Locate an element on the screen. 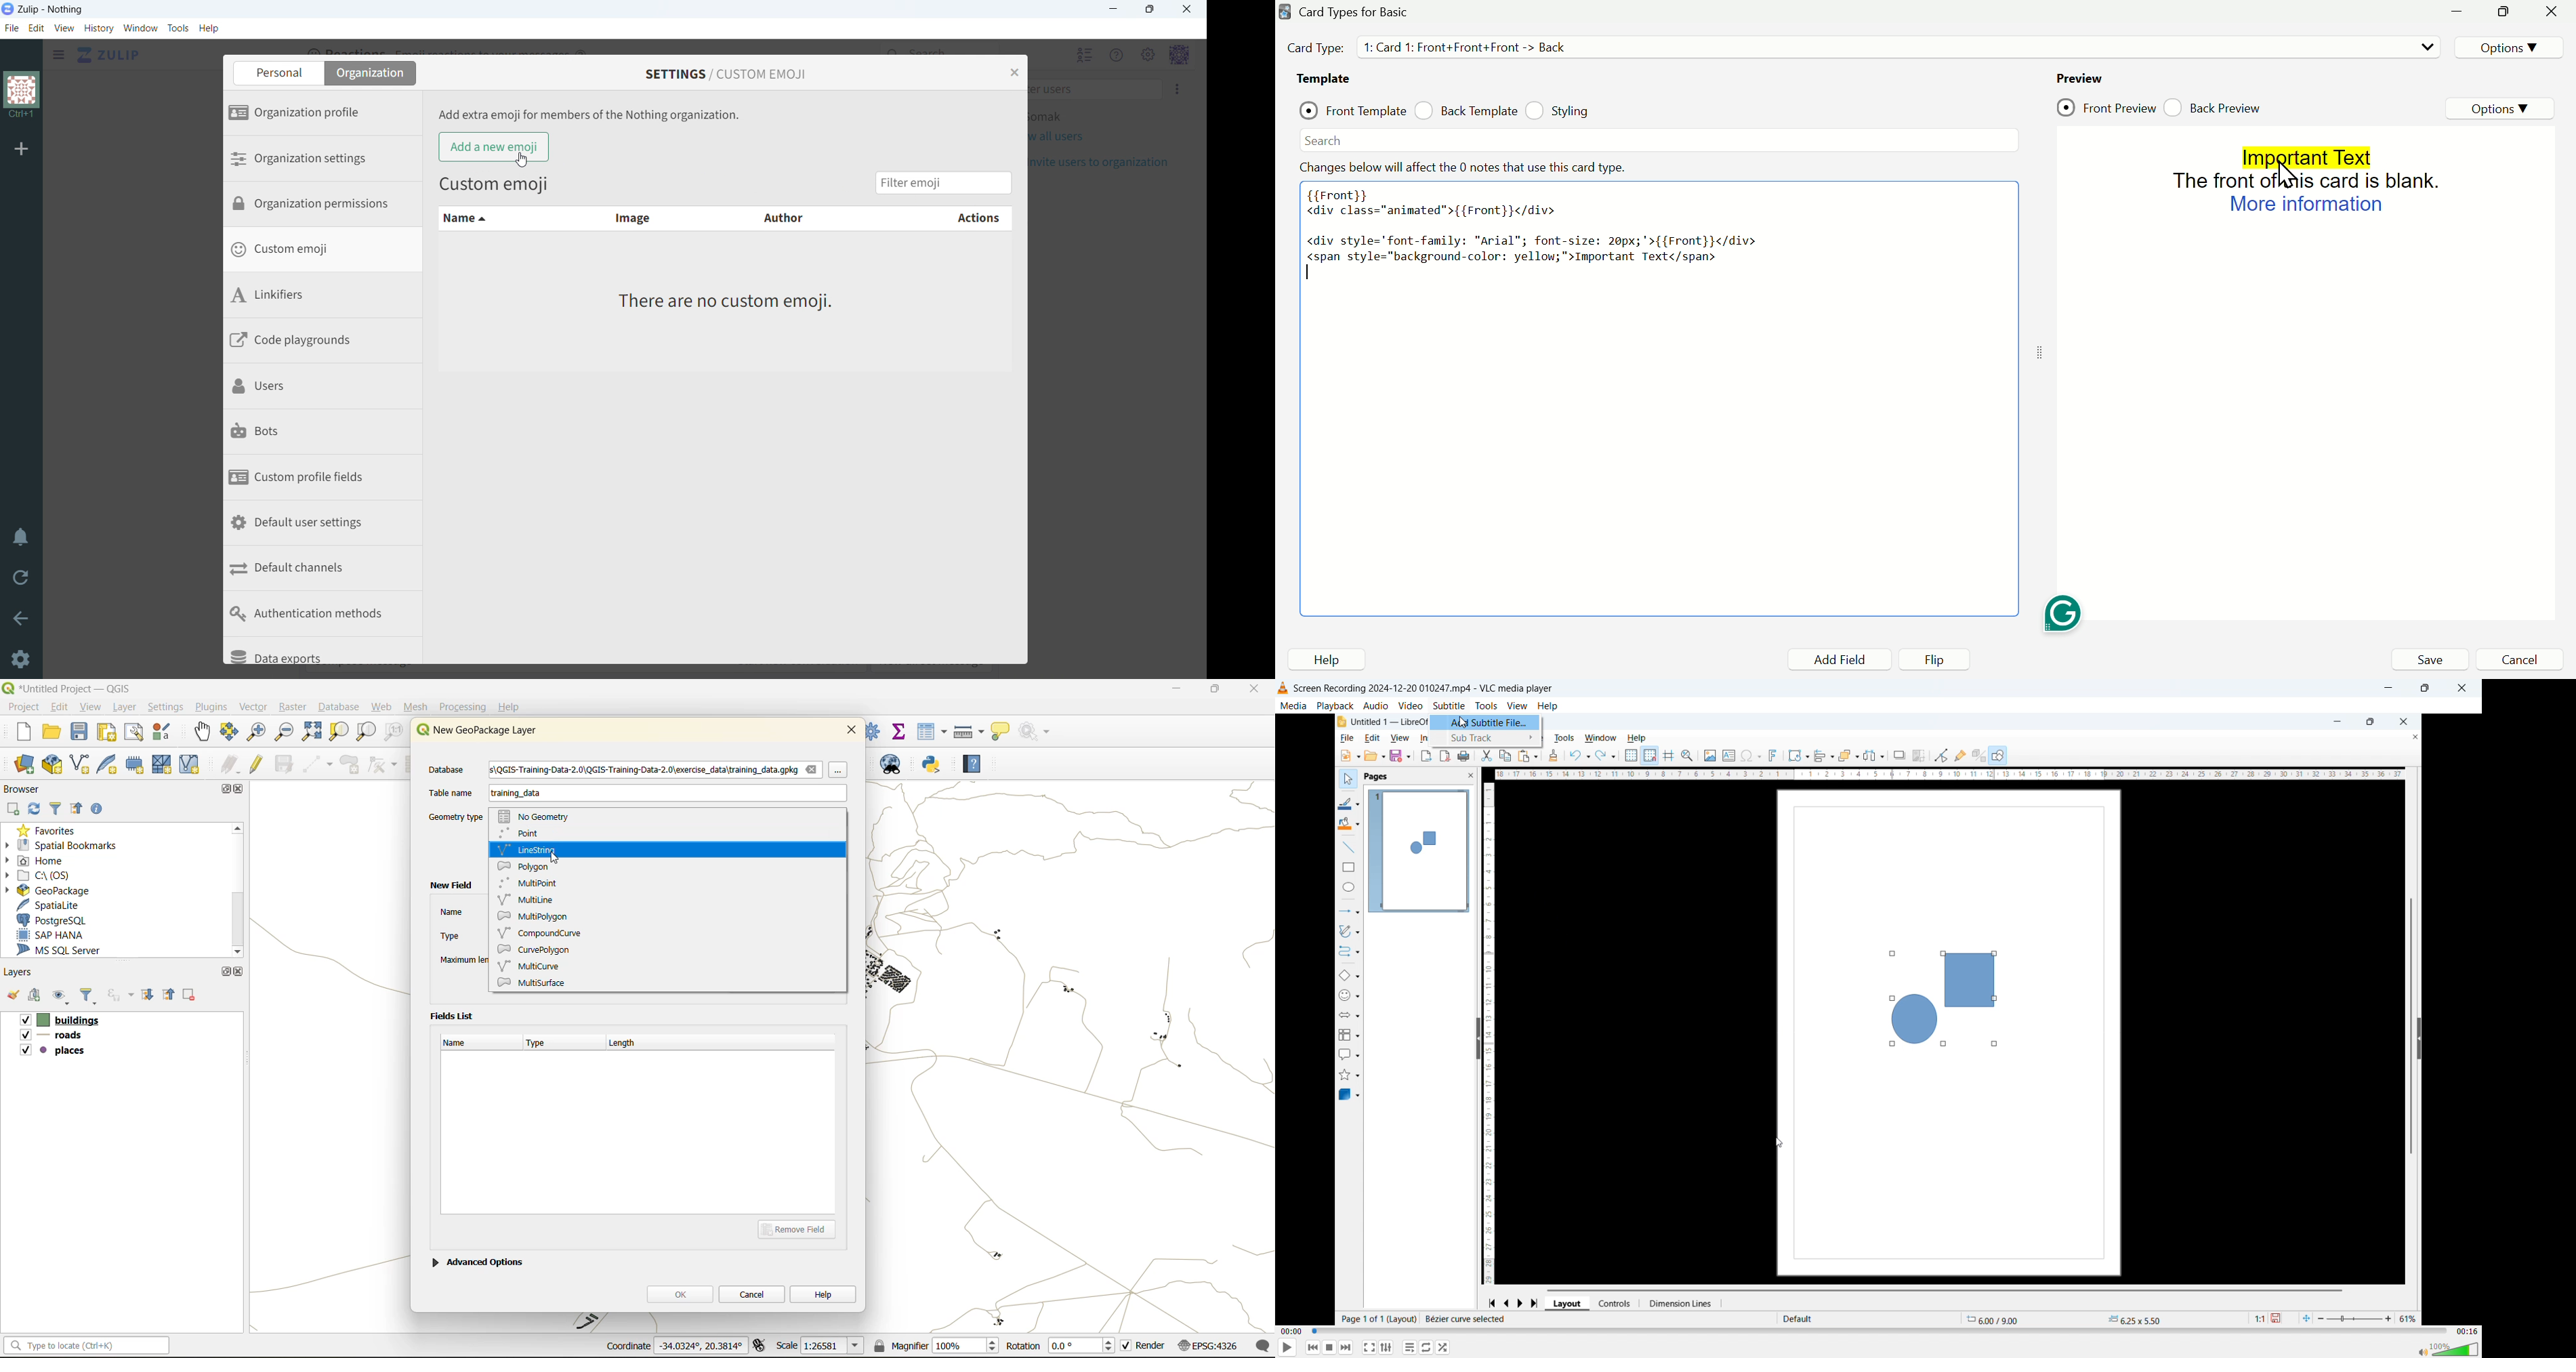 Image resolution: width=2576 pixels, height=1372 pixels. copy is located at coordinates (1505, 756).